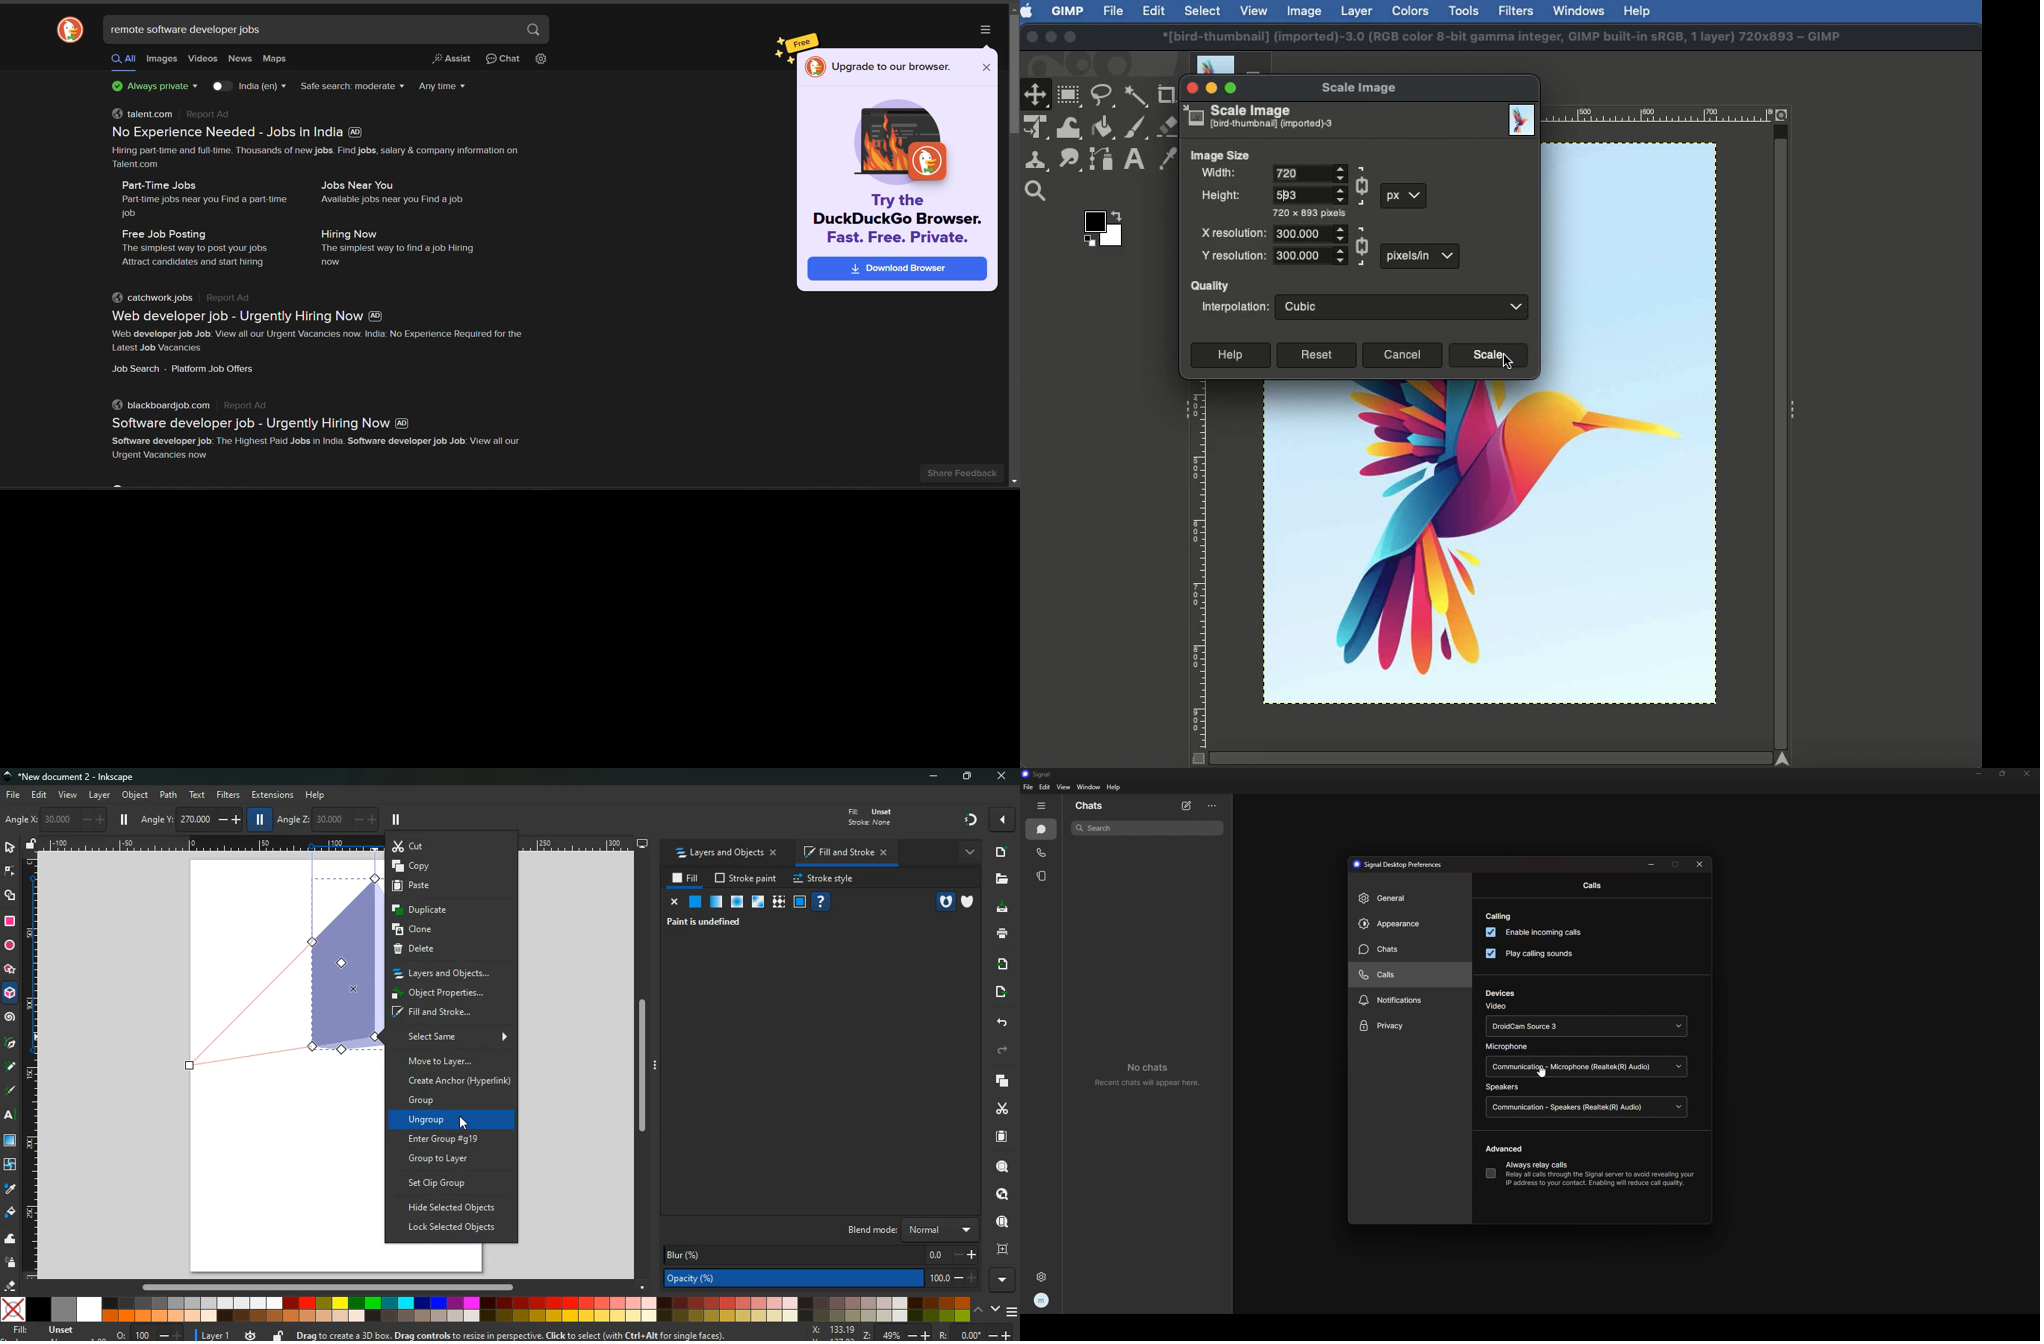 The height and width of the screenshot is (1344, 2044). Describe the element at coordinates (1235, 255) in the screenshot. I see `Y resolution` at that location.